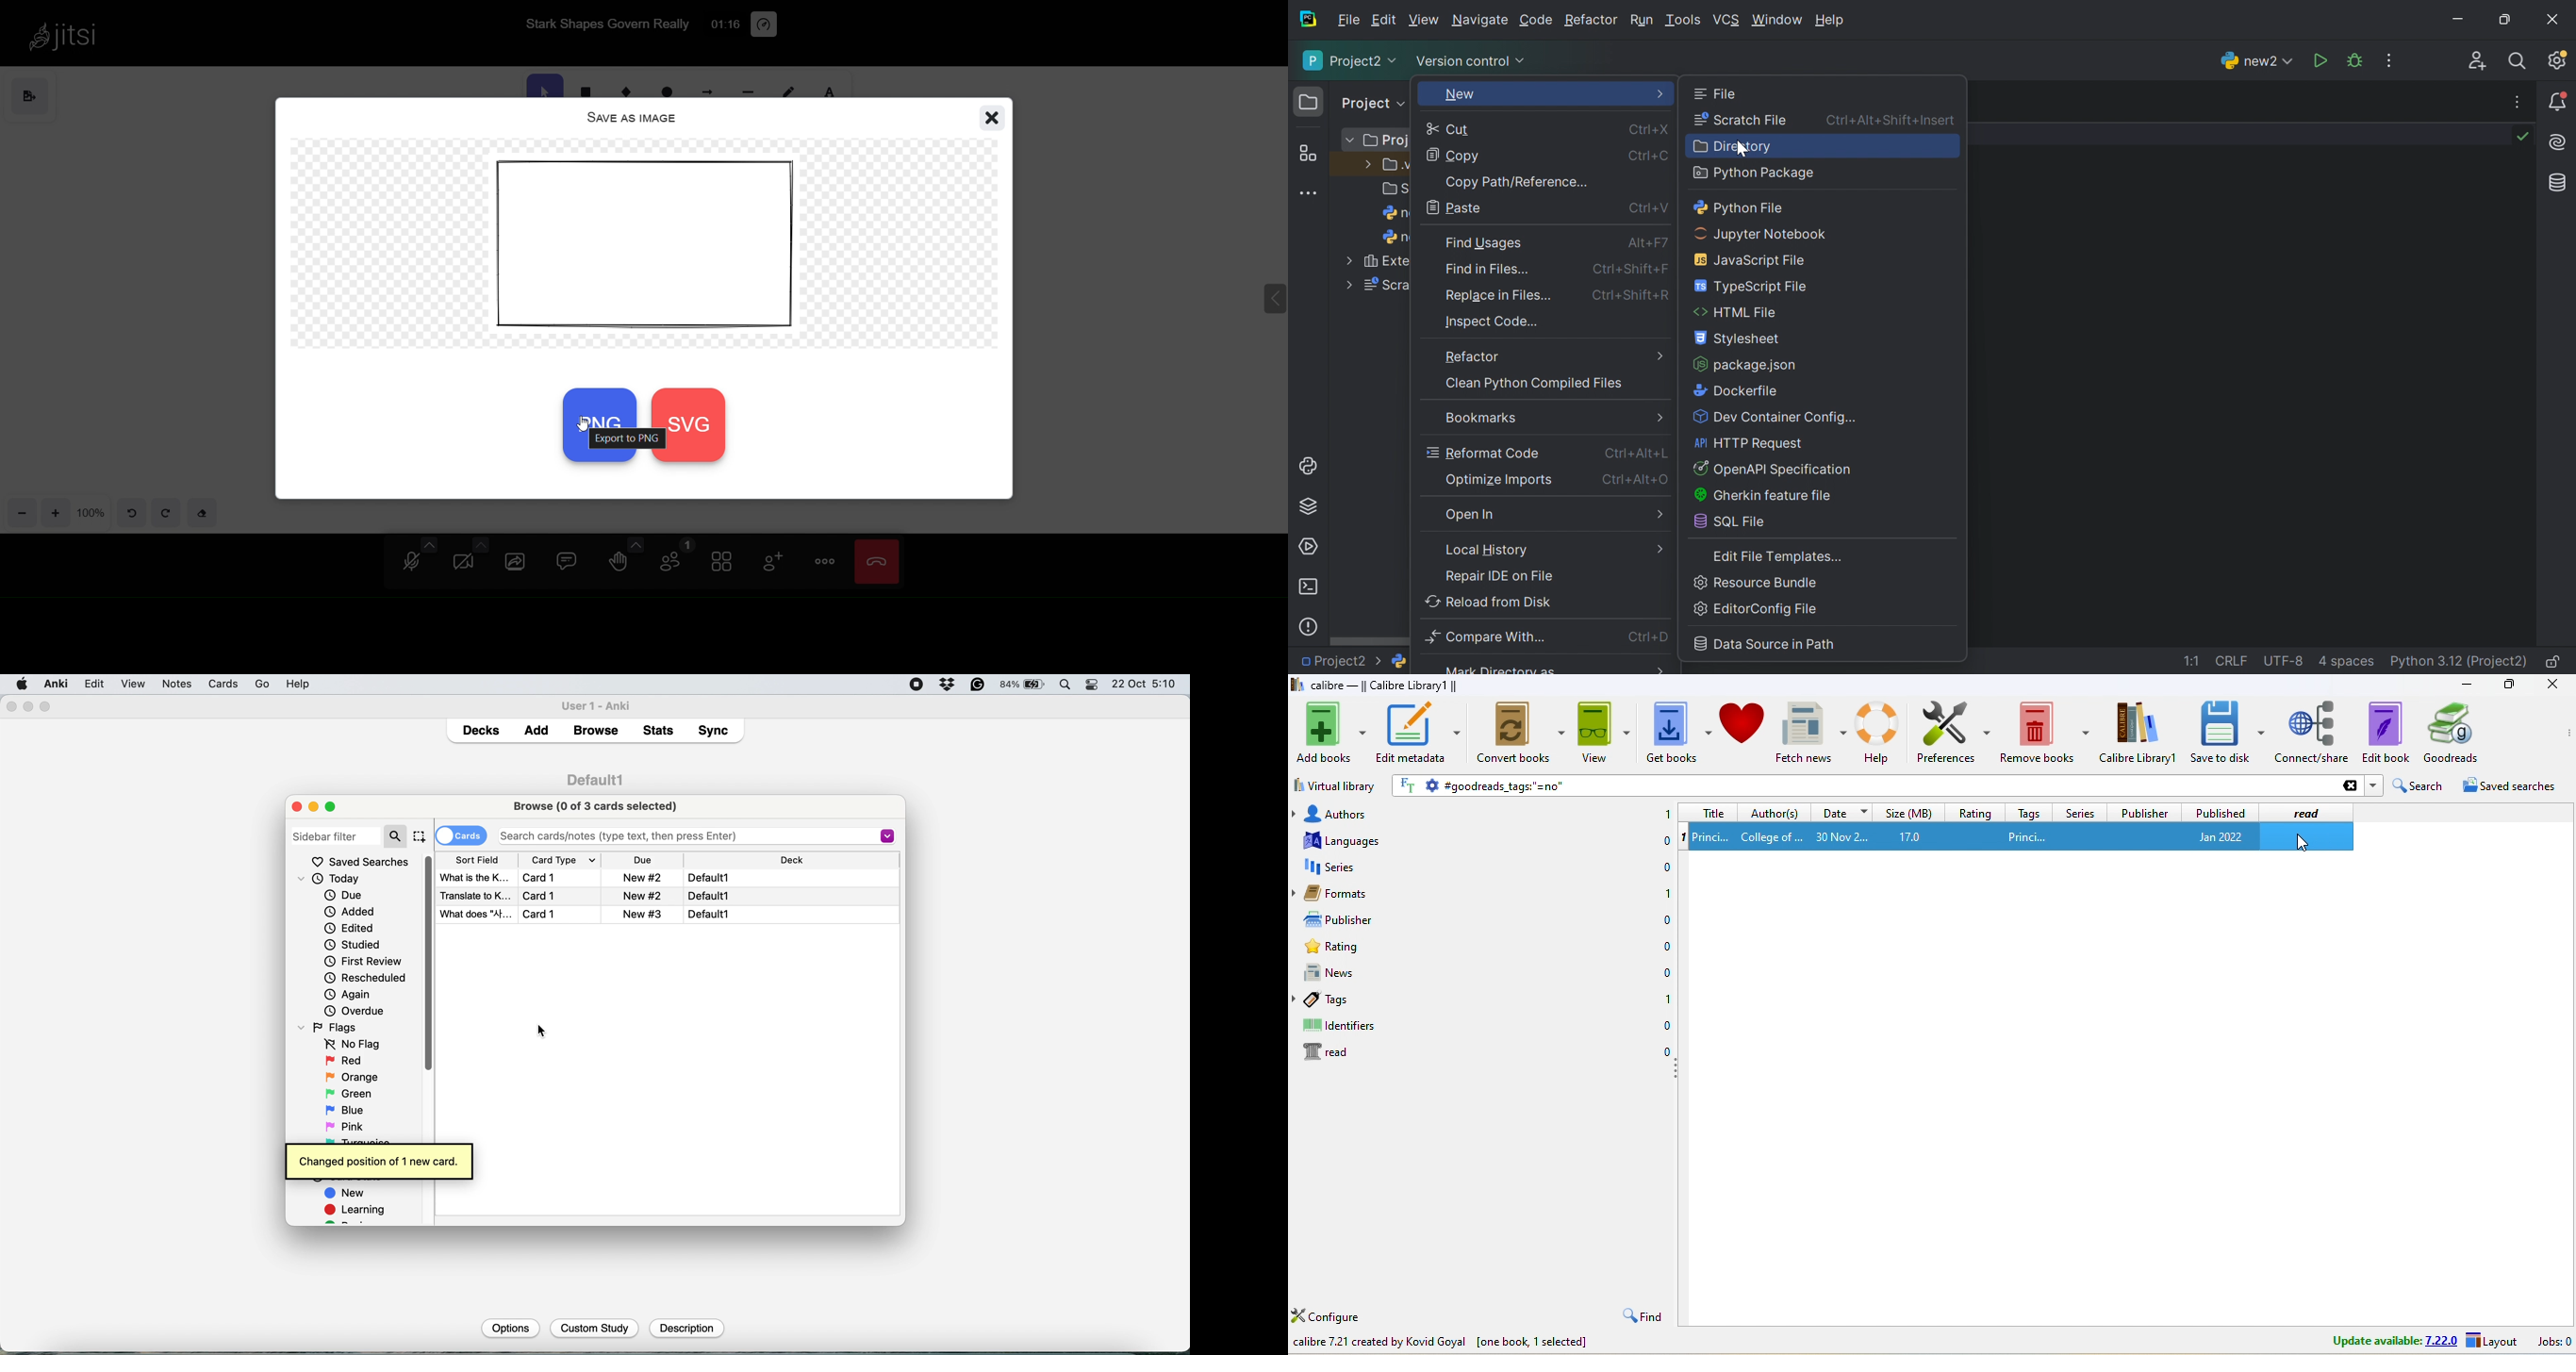 Image resolution: width=2576 pixels, height=1372 pixels. Describe the element at coordinates (1811, 732) in the screenshot. I see `fetch news` at that location.